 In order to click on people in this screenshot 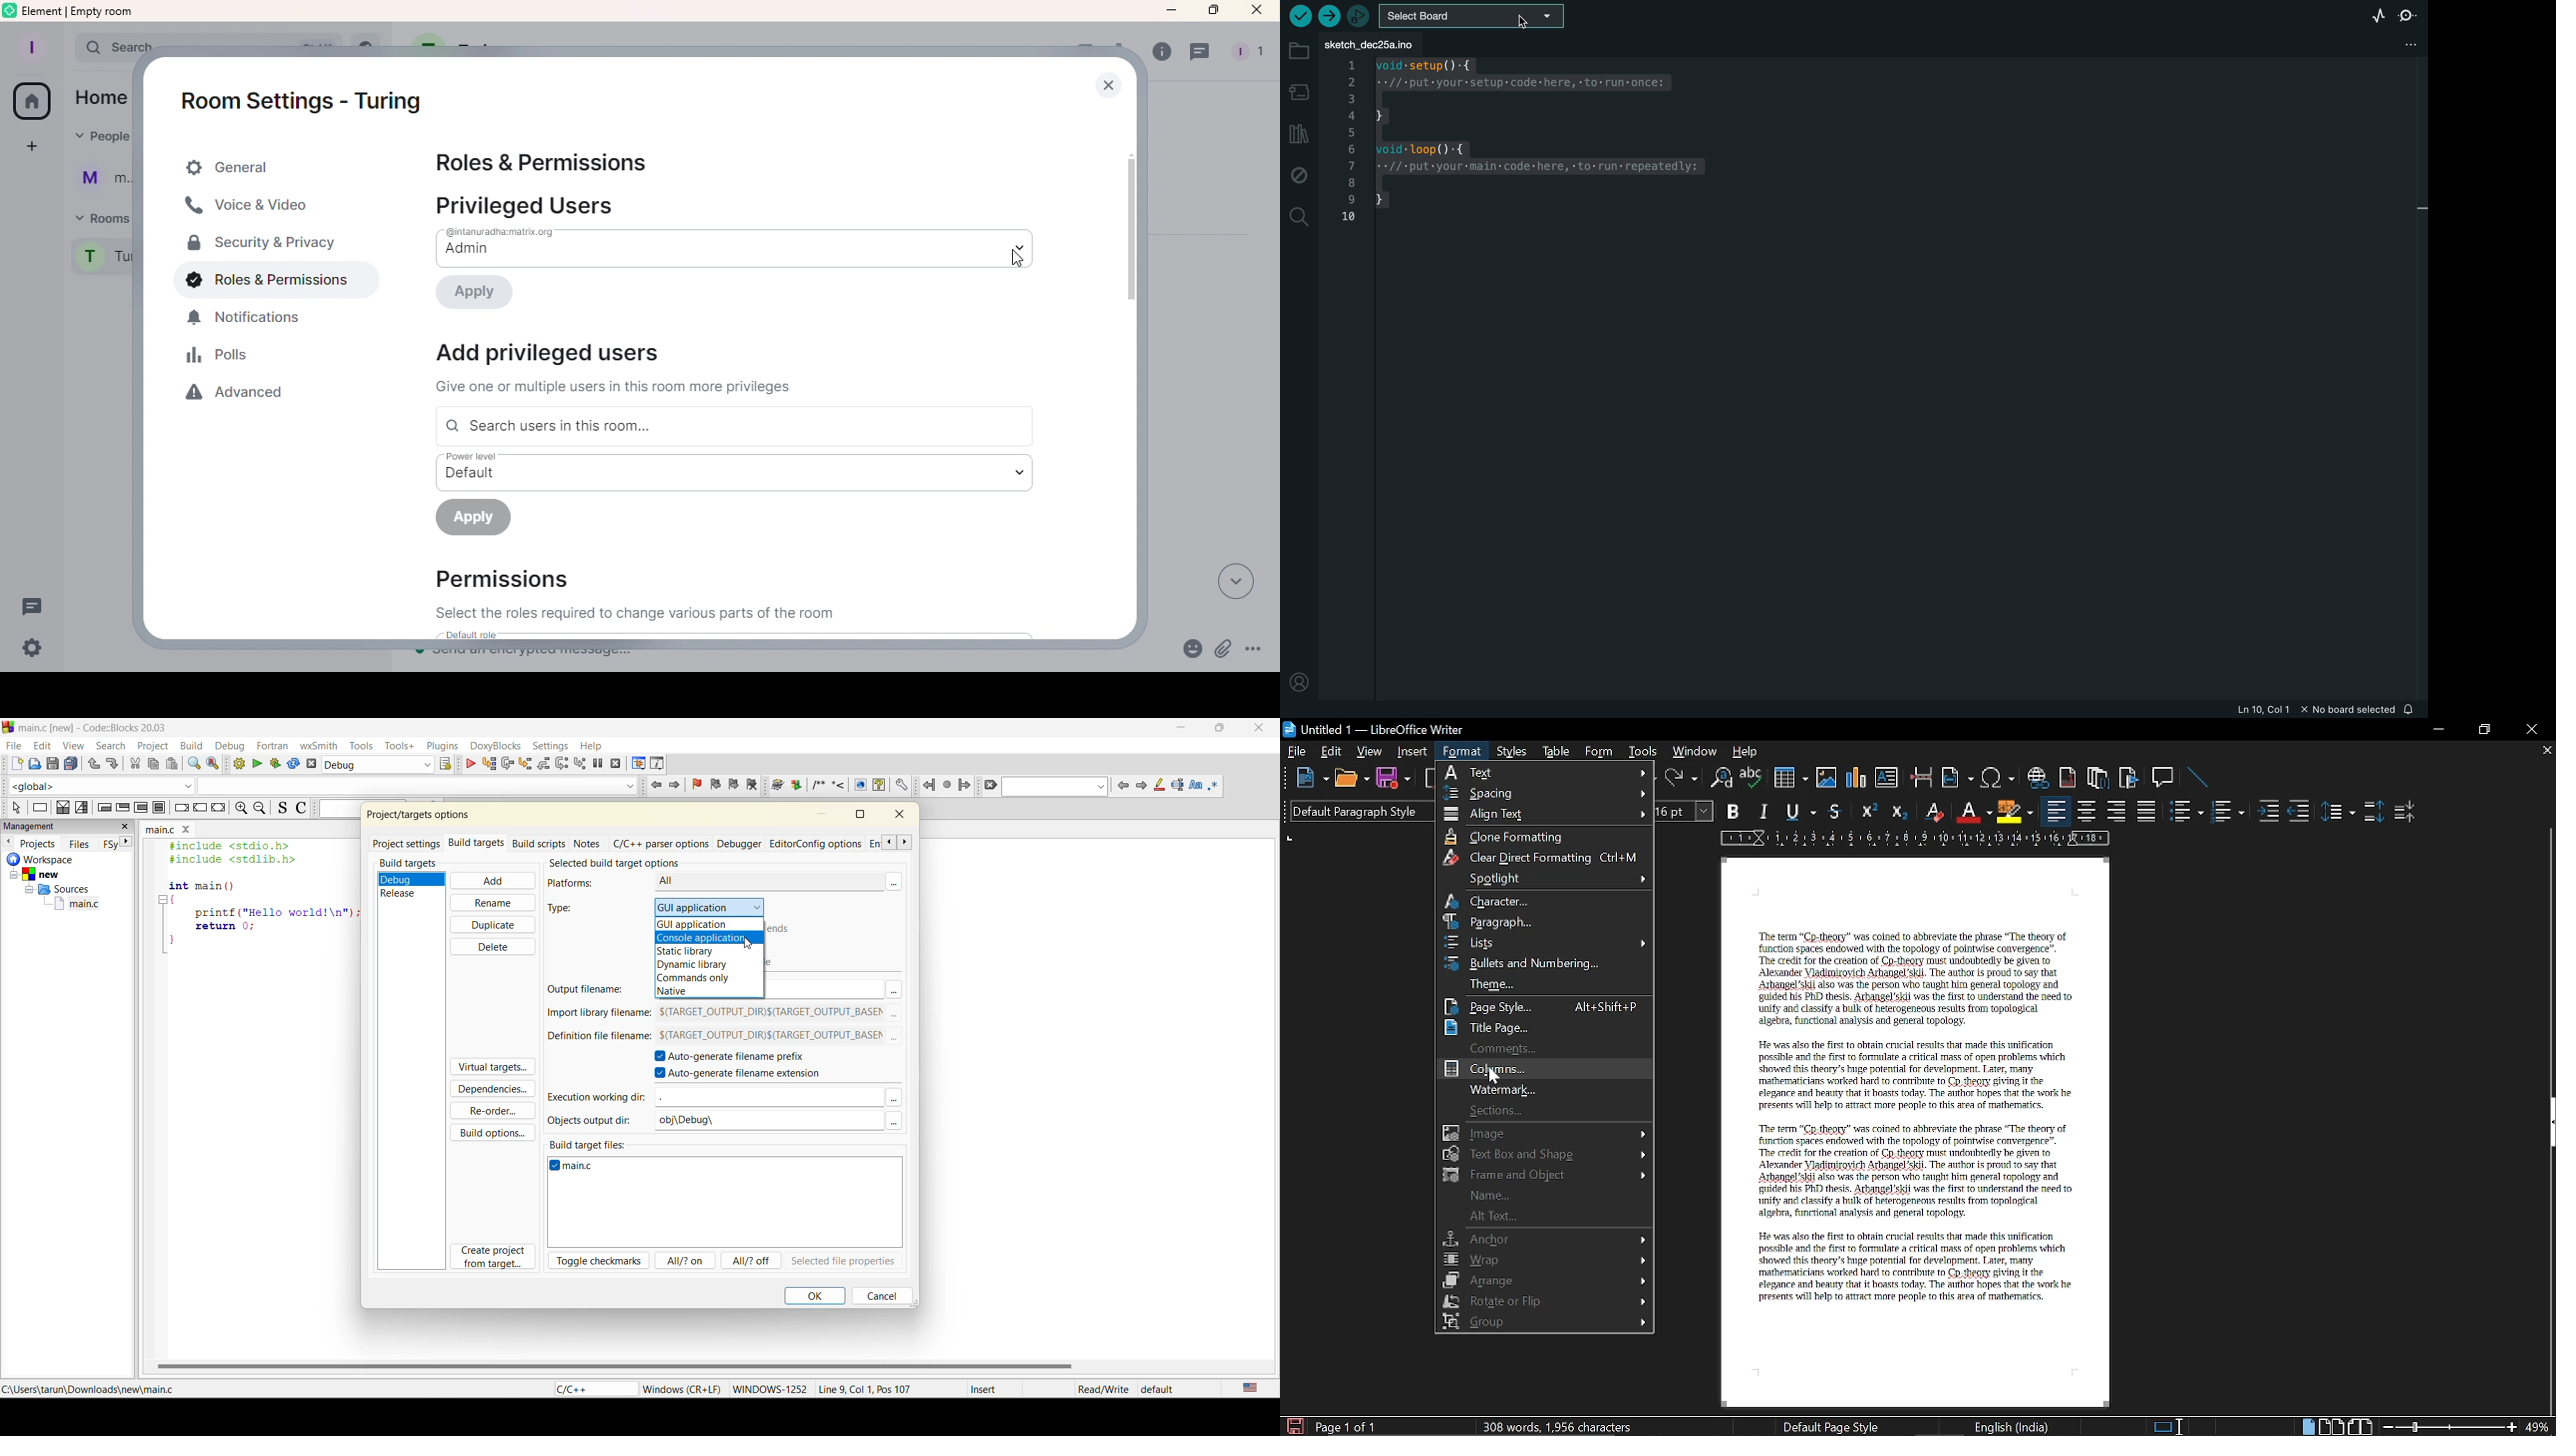, I will do `click(1248, 52)`.